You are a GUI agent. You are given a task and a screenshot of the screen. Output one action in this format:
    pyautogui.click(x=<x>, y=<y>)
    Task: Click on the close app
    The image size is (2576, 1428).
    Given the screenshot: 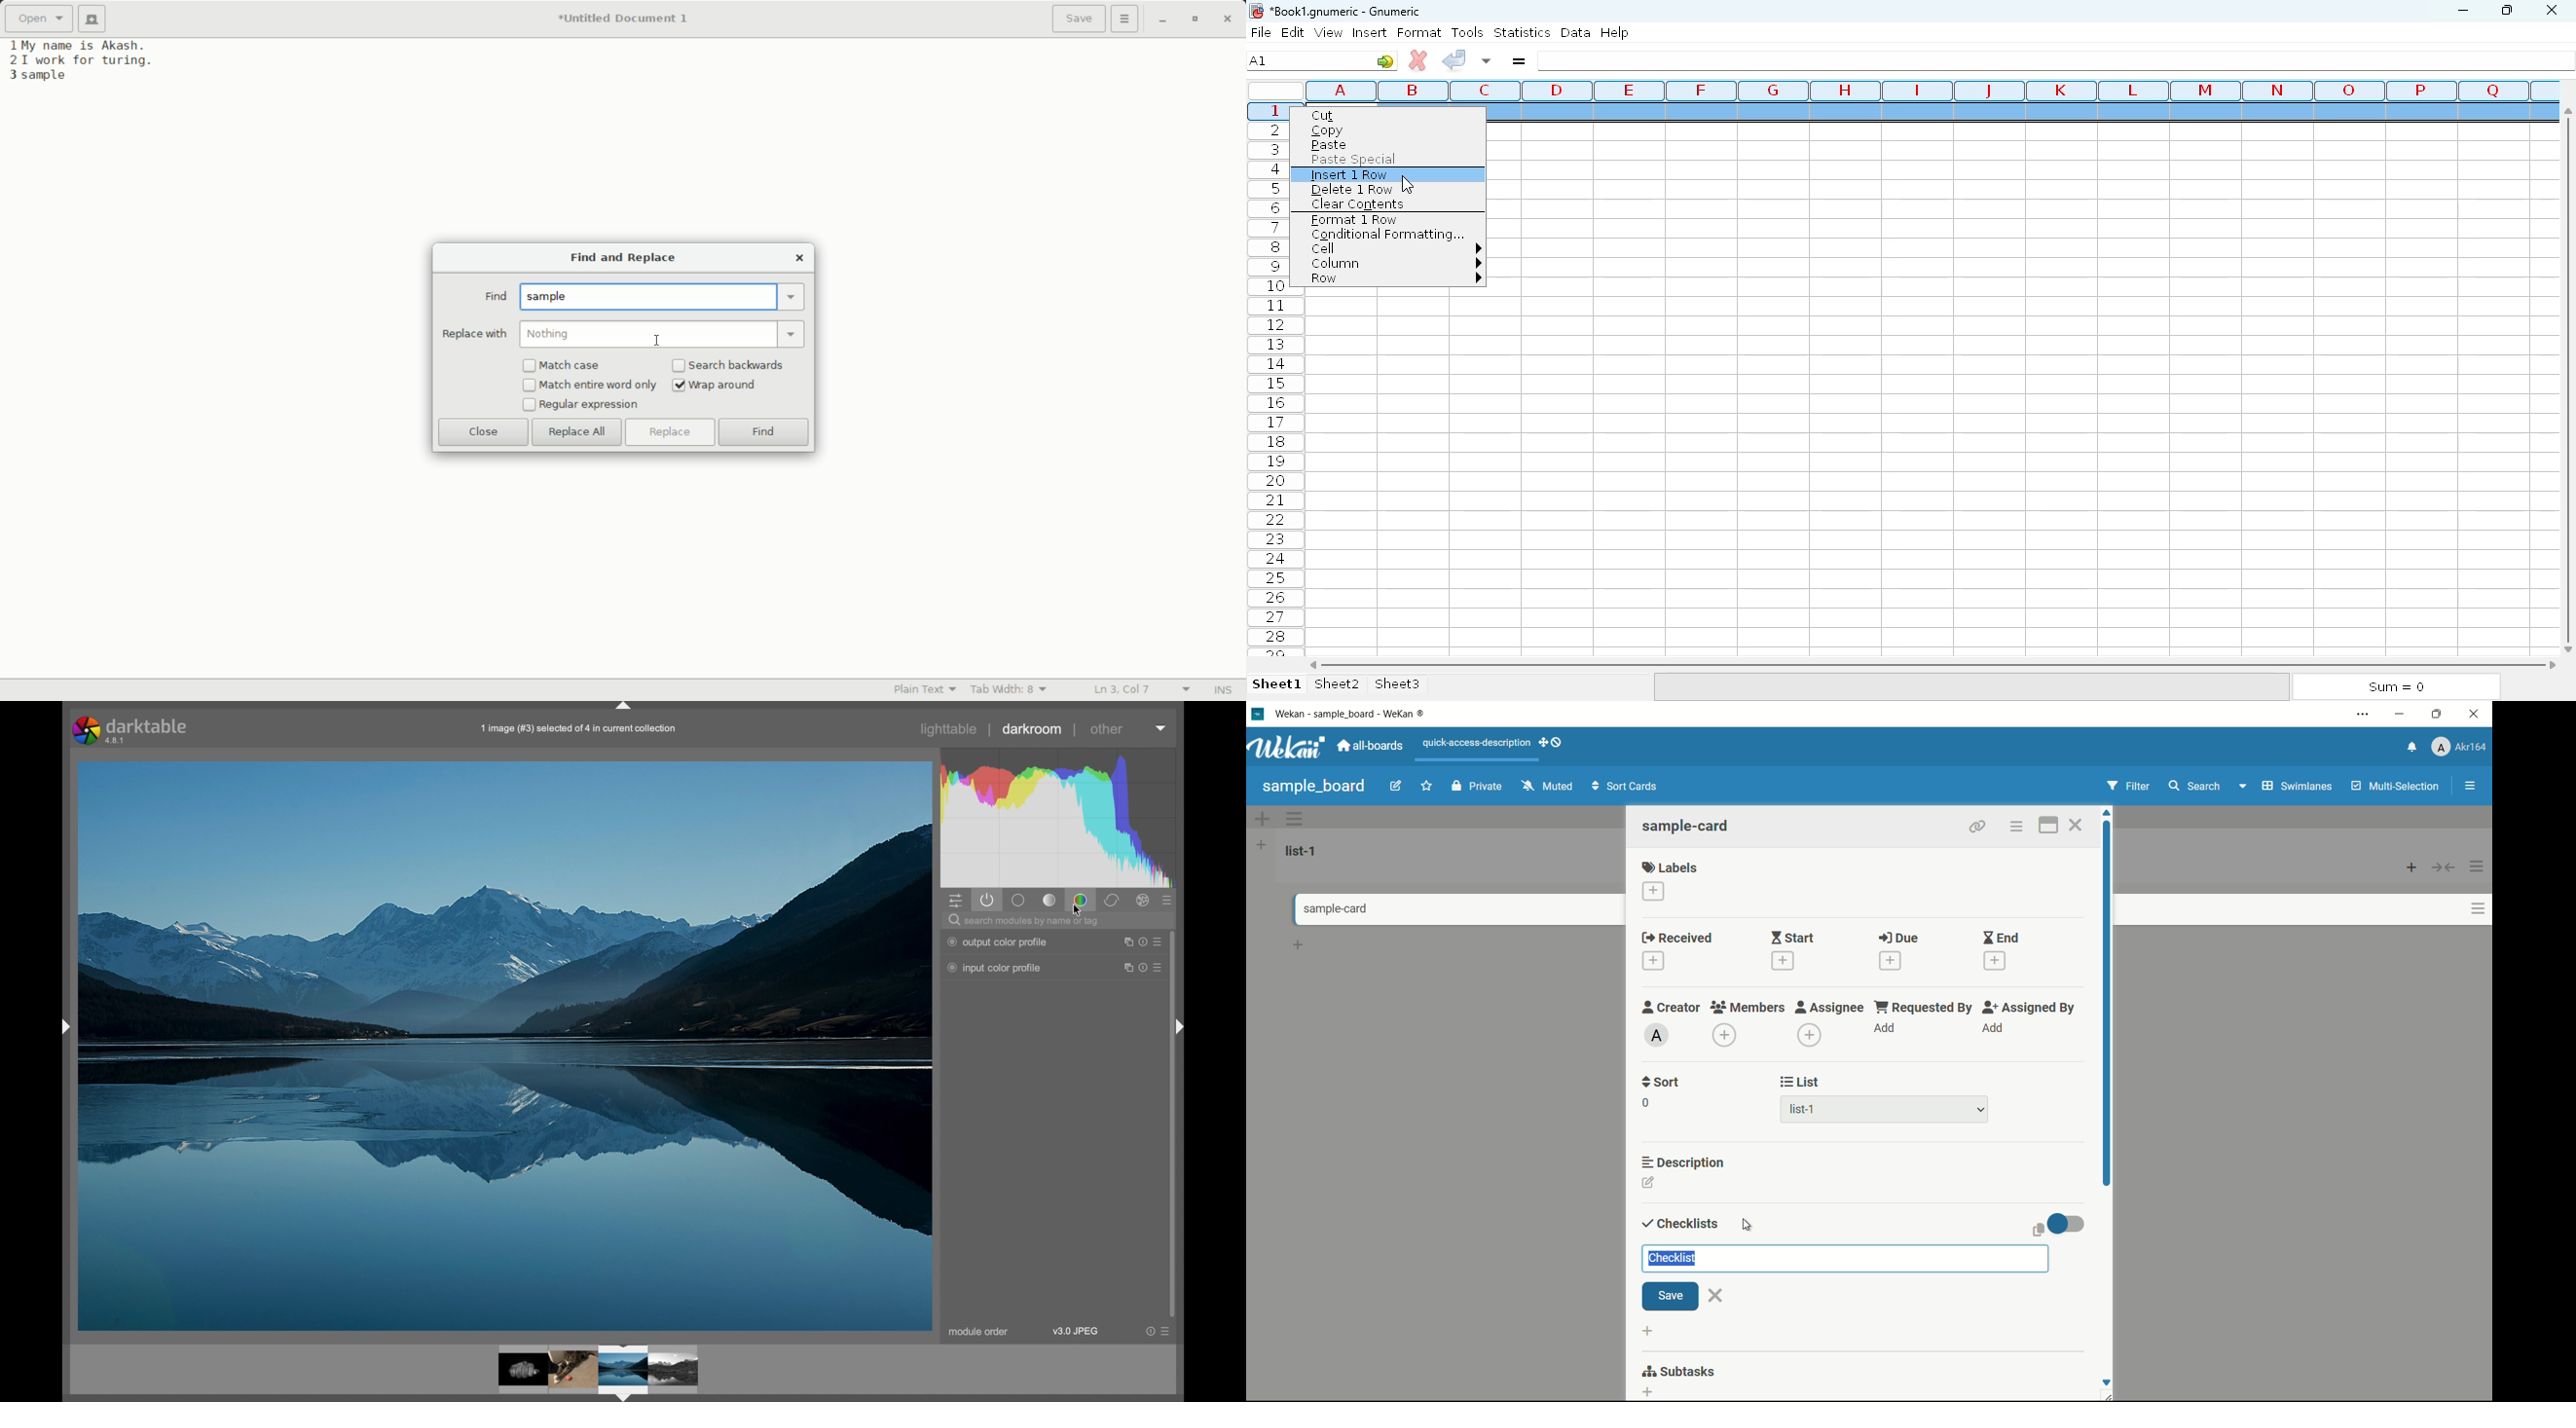 What is the action you would take?
    pyautogui.click(x=1227, y=19)
    